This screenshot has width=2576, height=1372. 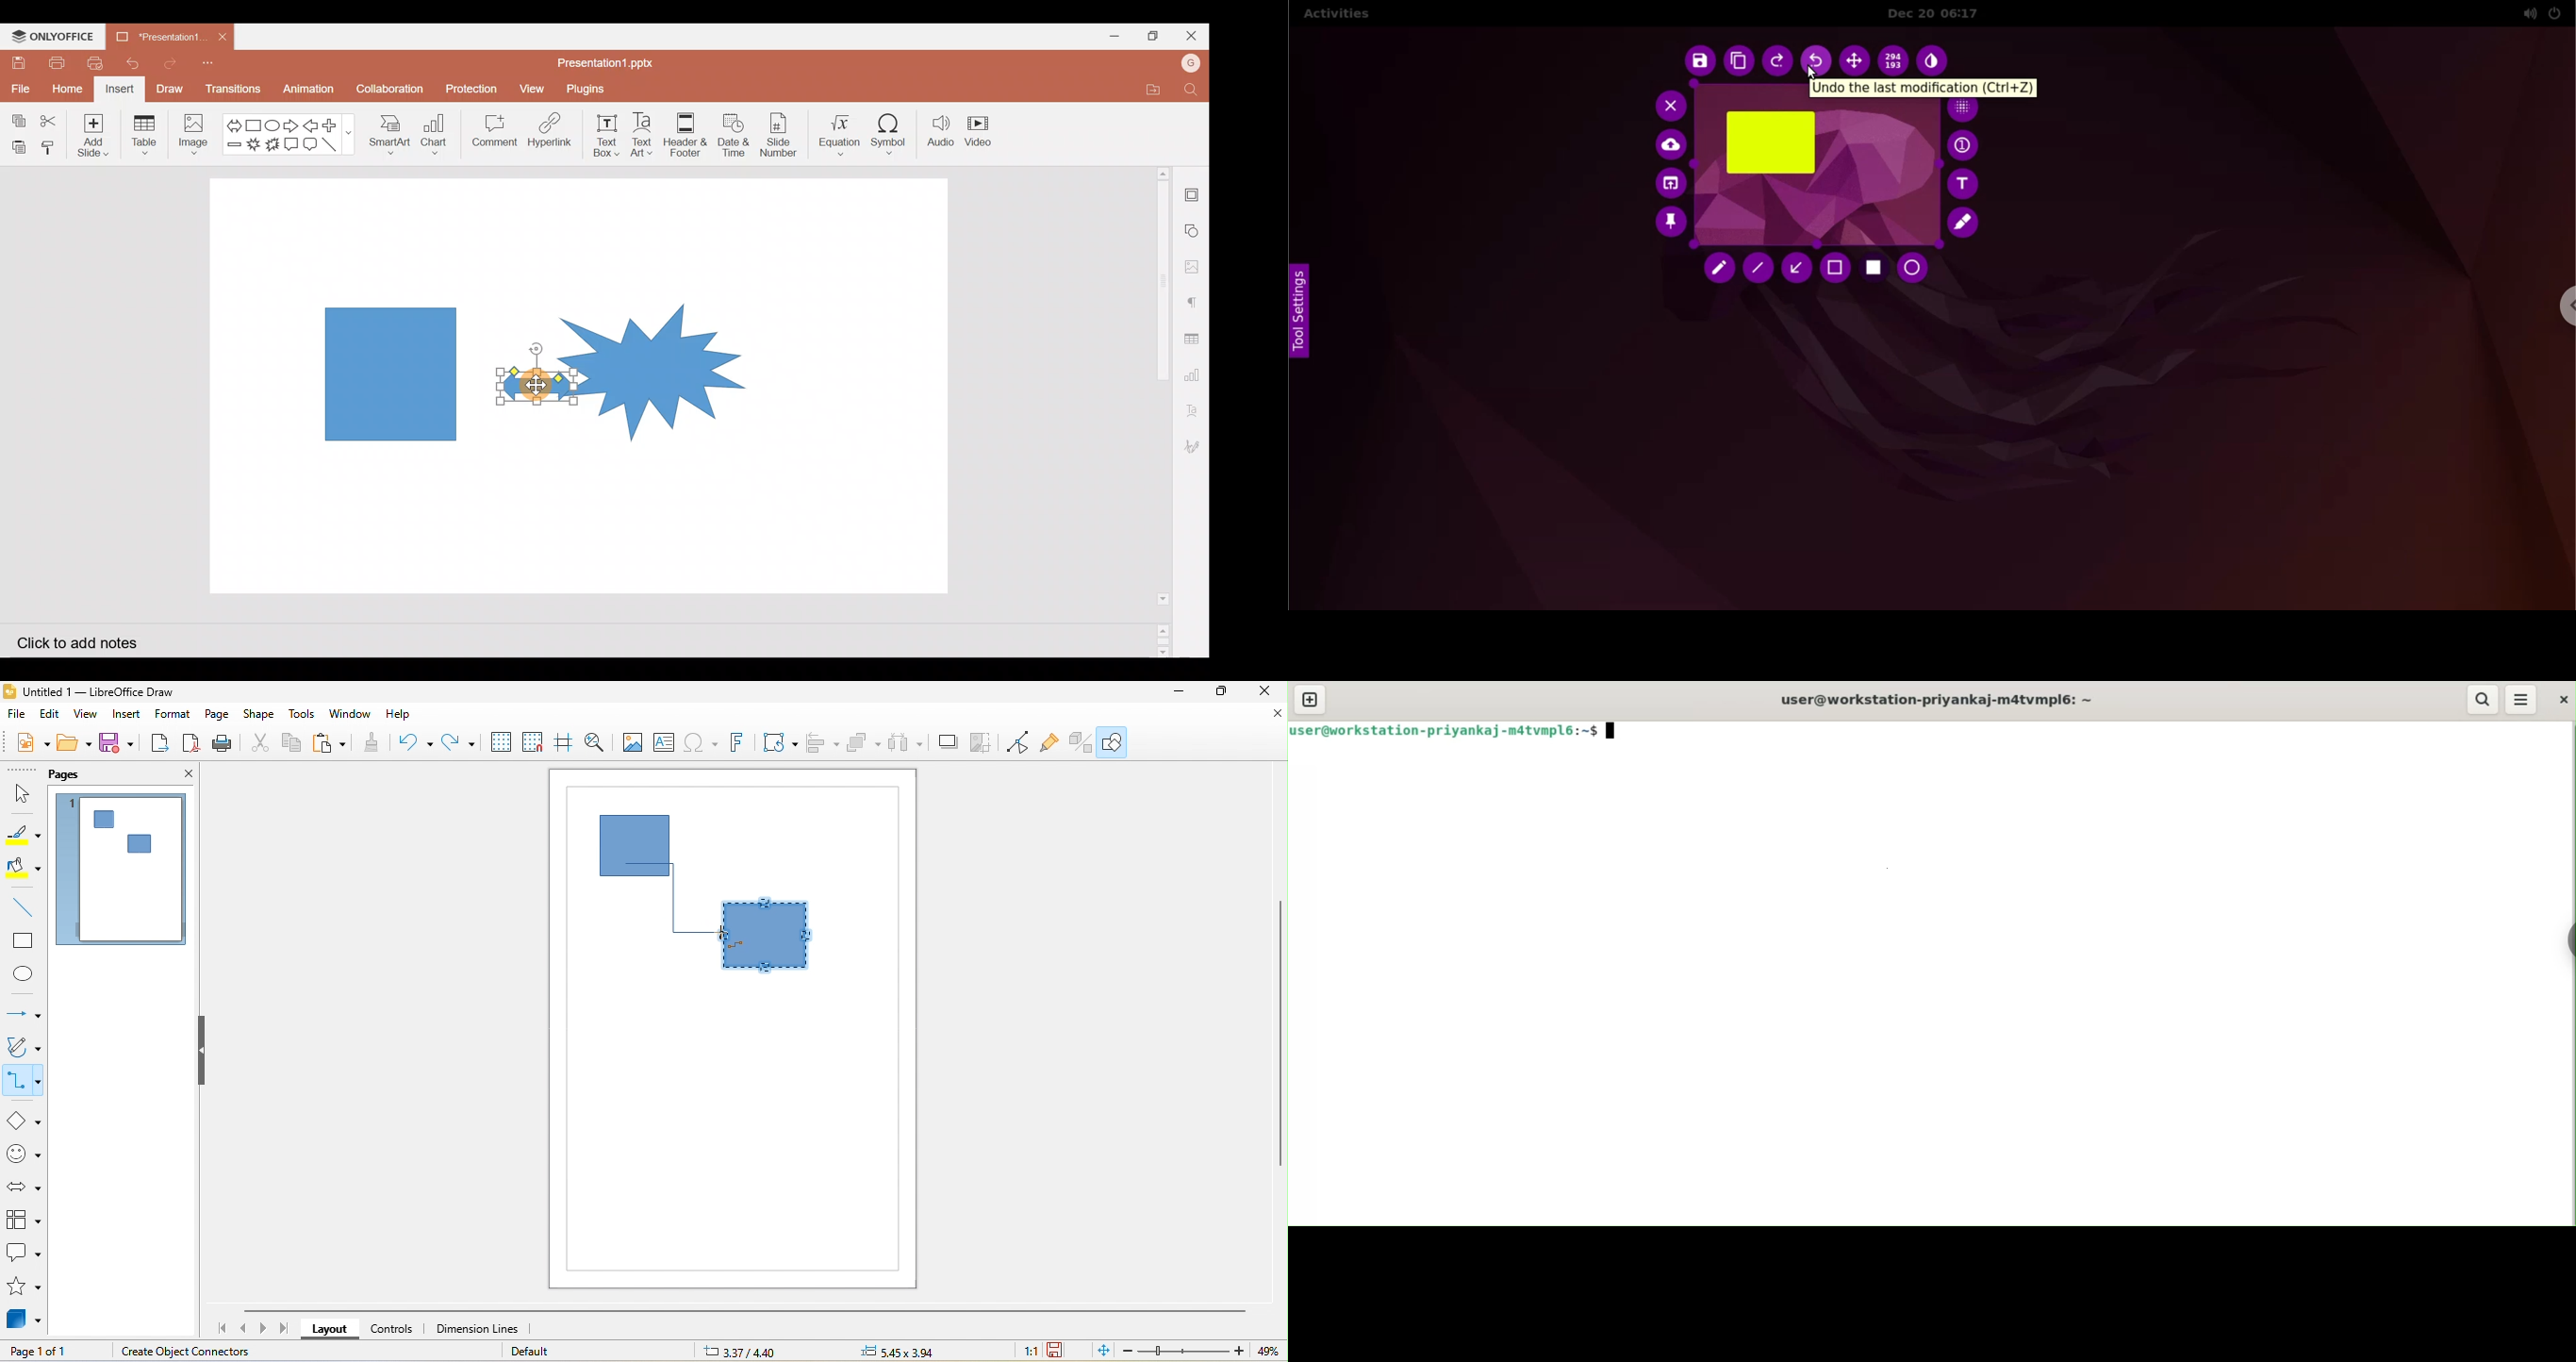 What do you see at coordinates (907, 744) in the screenshot?
I see `select at least three object` at bounding box center [907, 744].